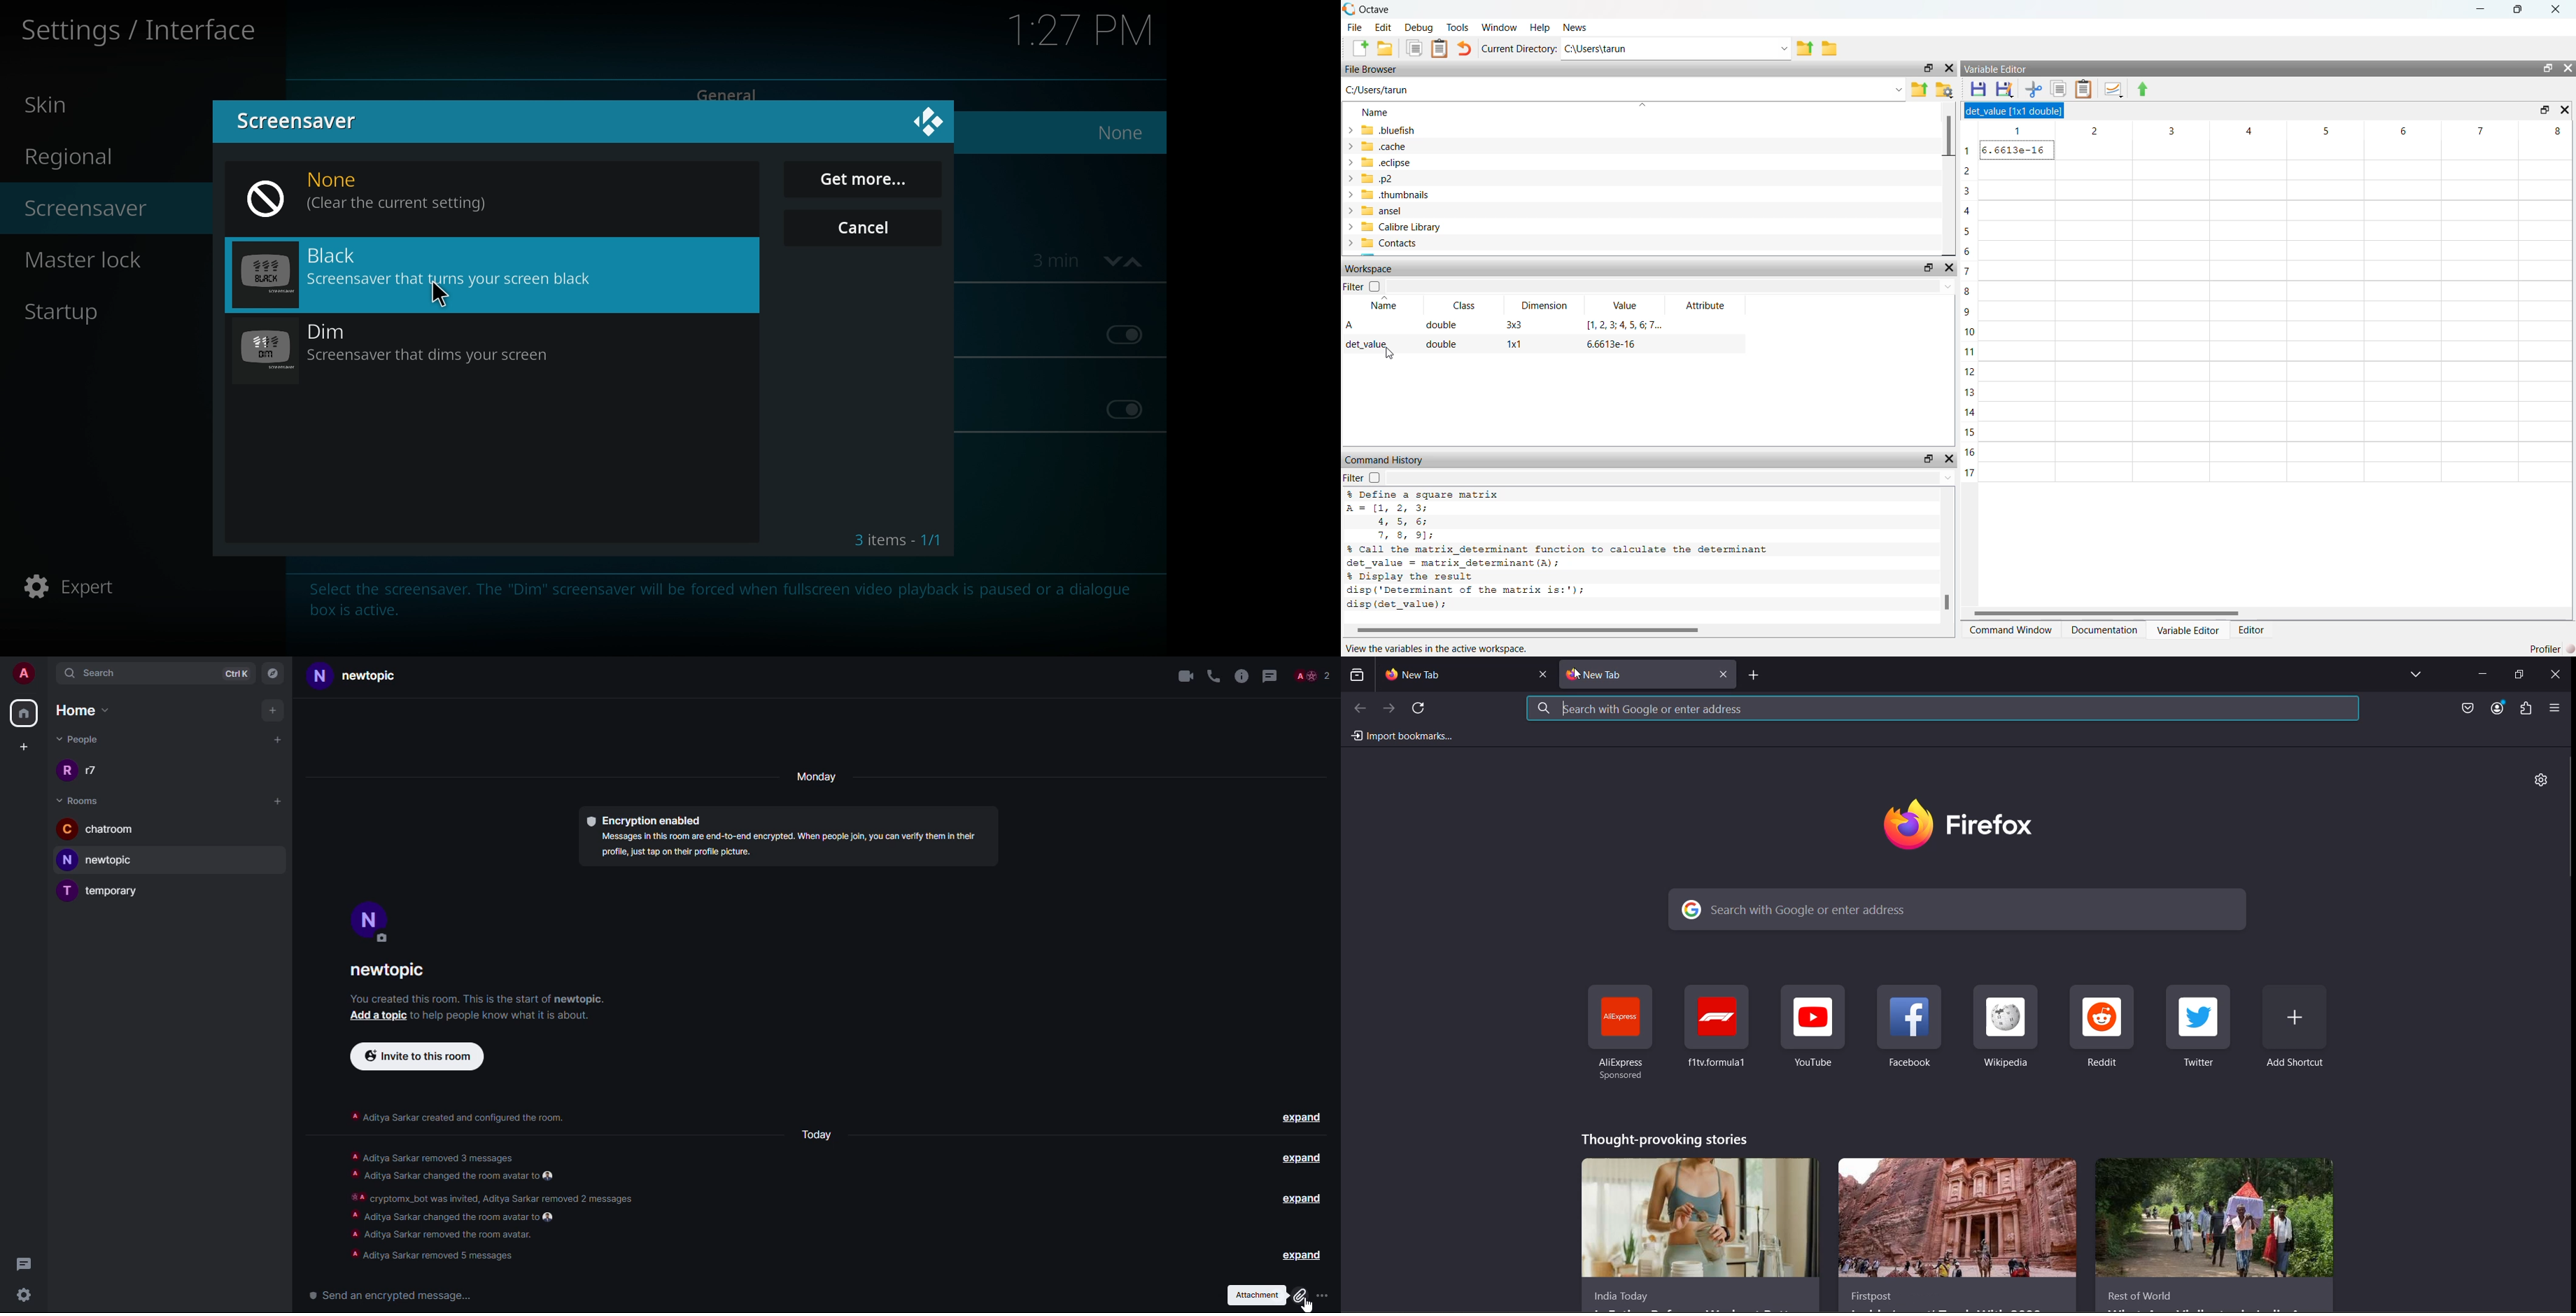 The height and width of the screenshot is (1316, 2576). Describe the element at coordinates (1753, 675) in the screenshot. I see `add page` at that location.